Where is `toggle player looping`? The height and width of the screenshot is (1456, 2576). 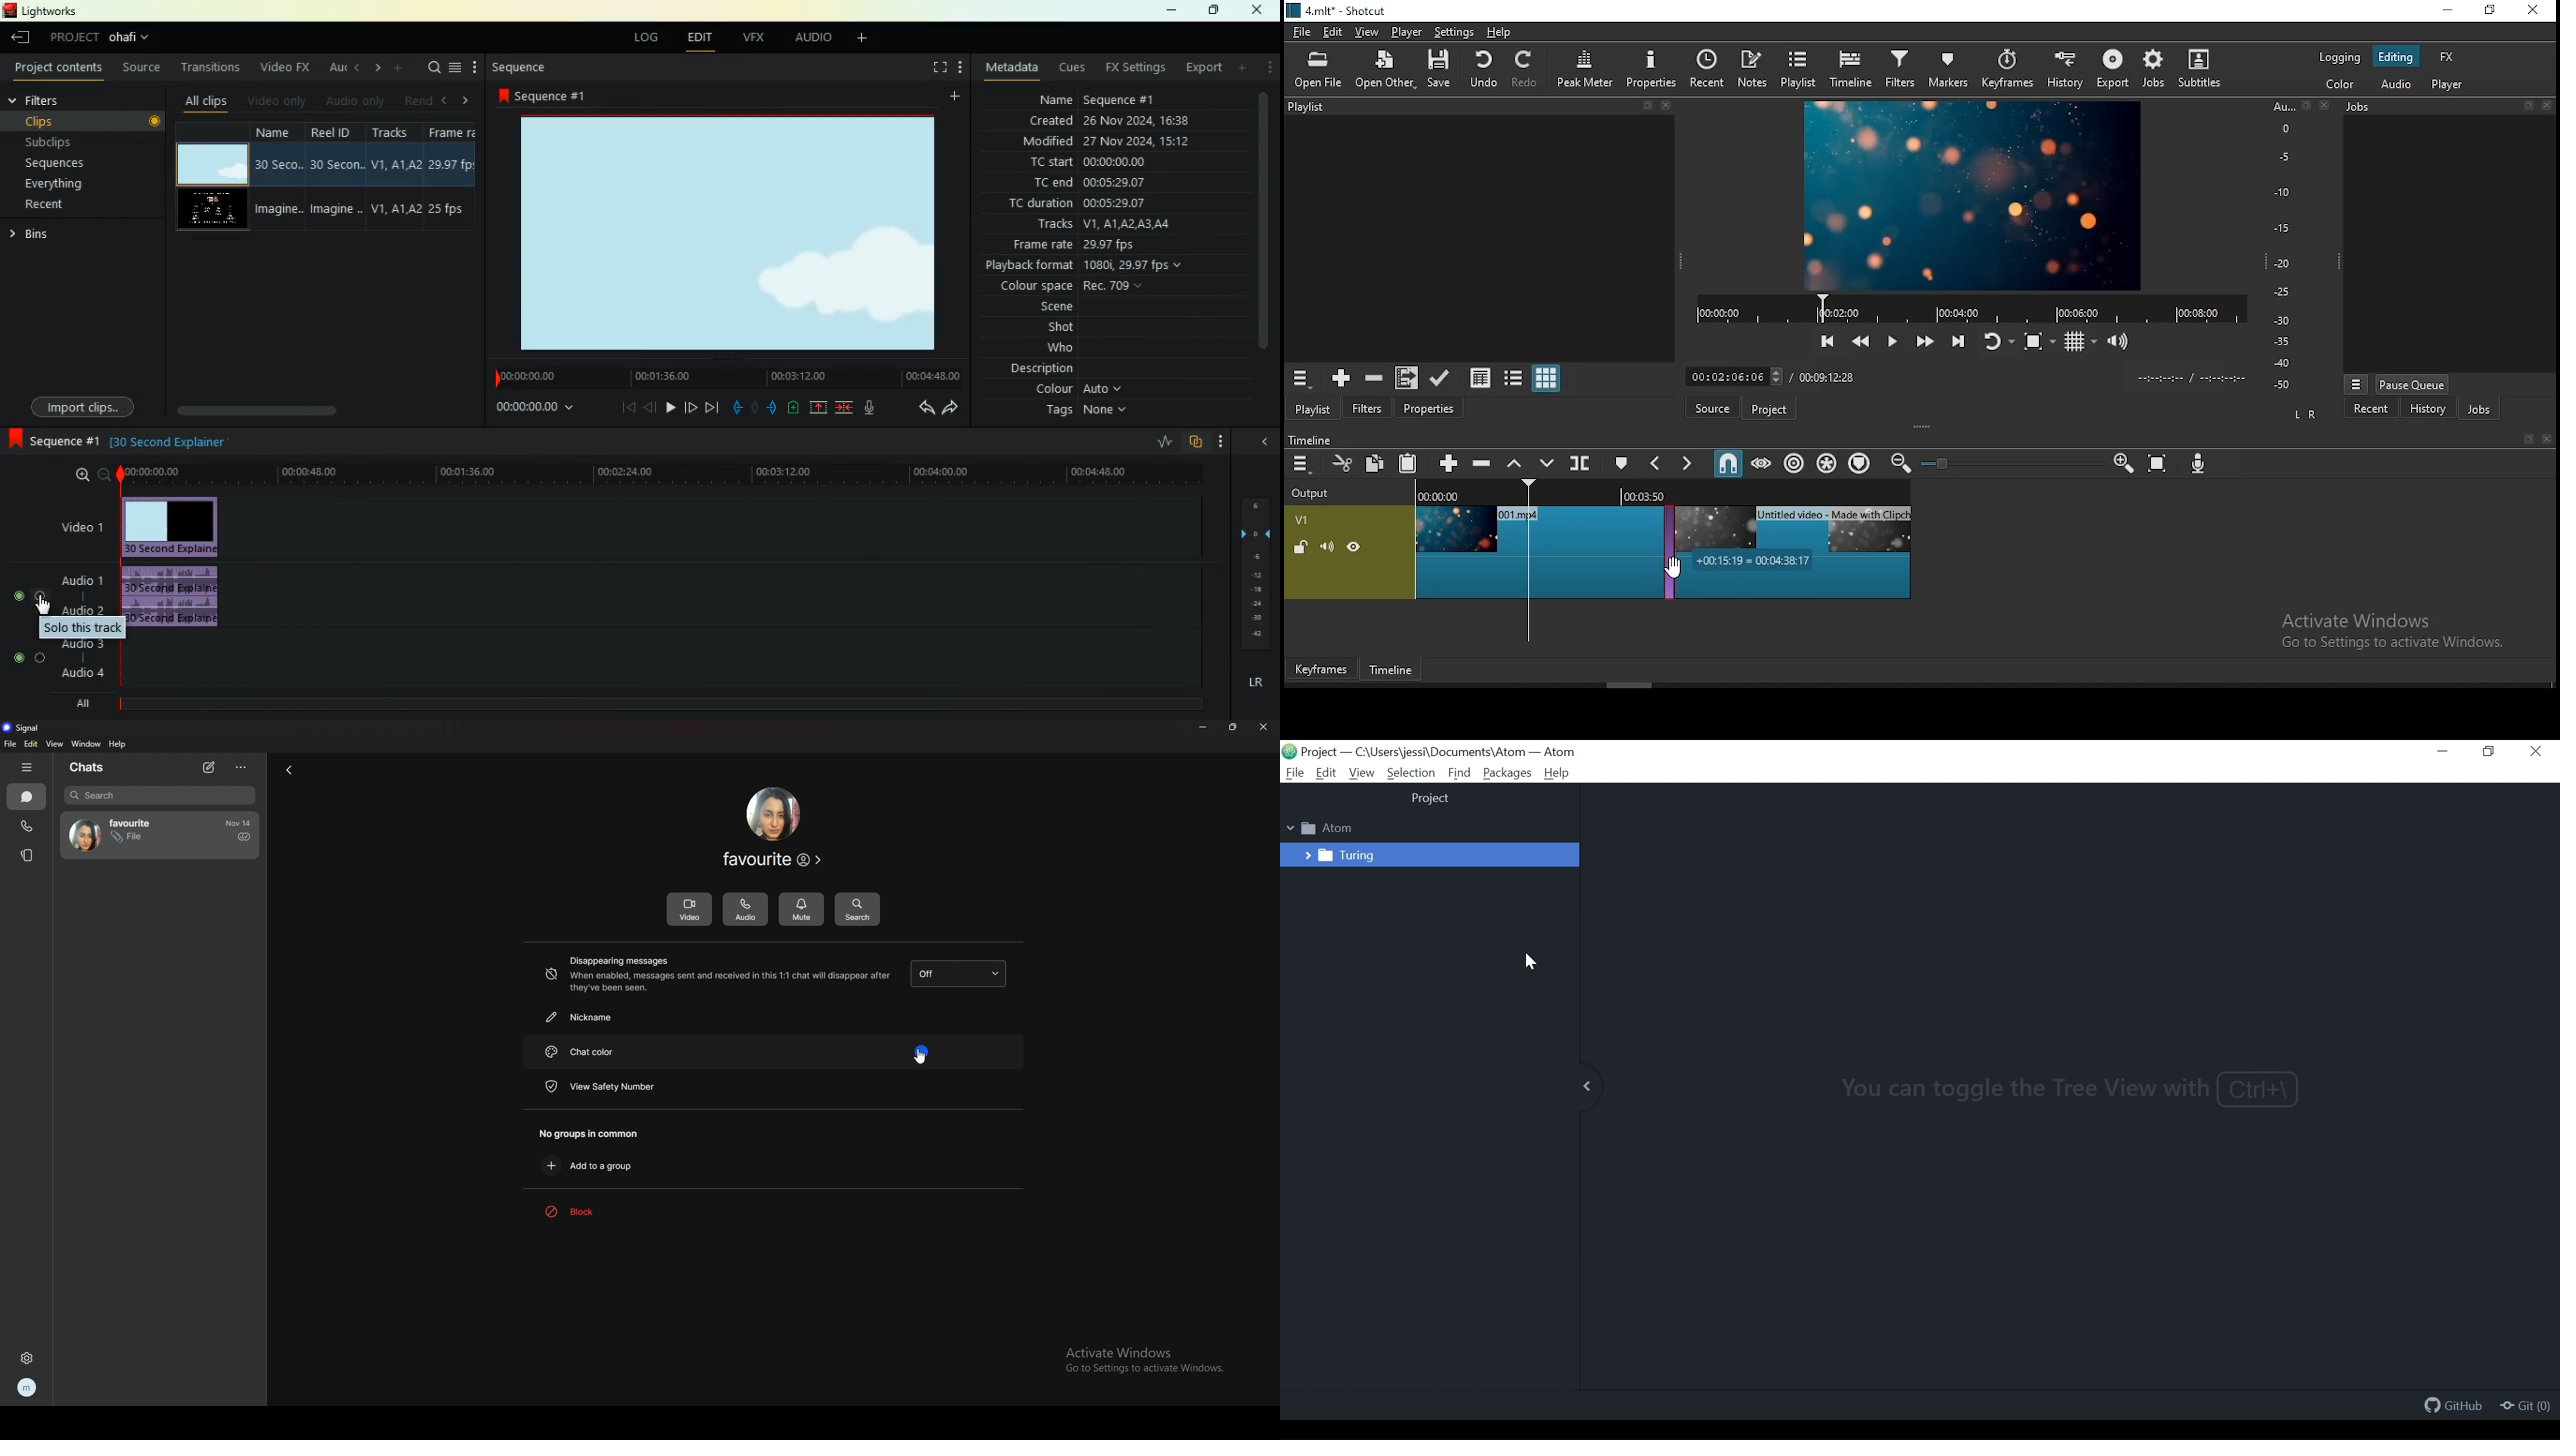 toggle player looping is located at coordinates (1997, 341).